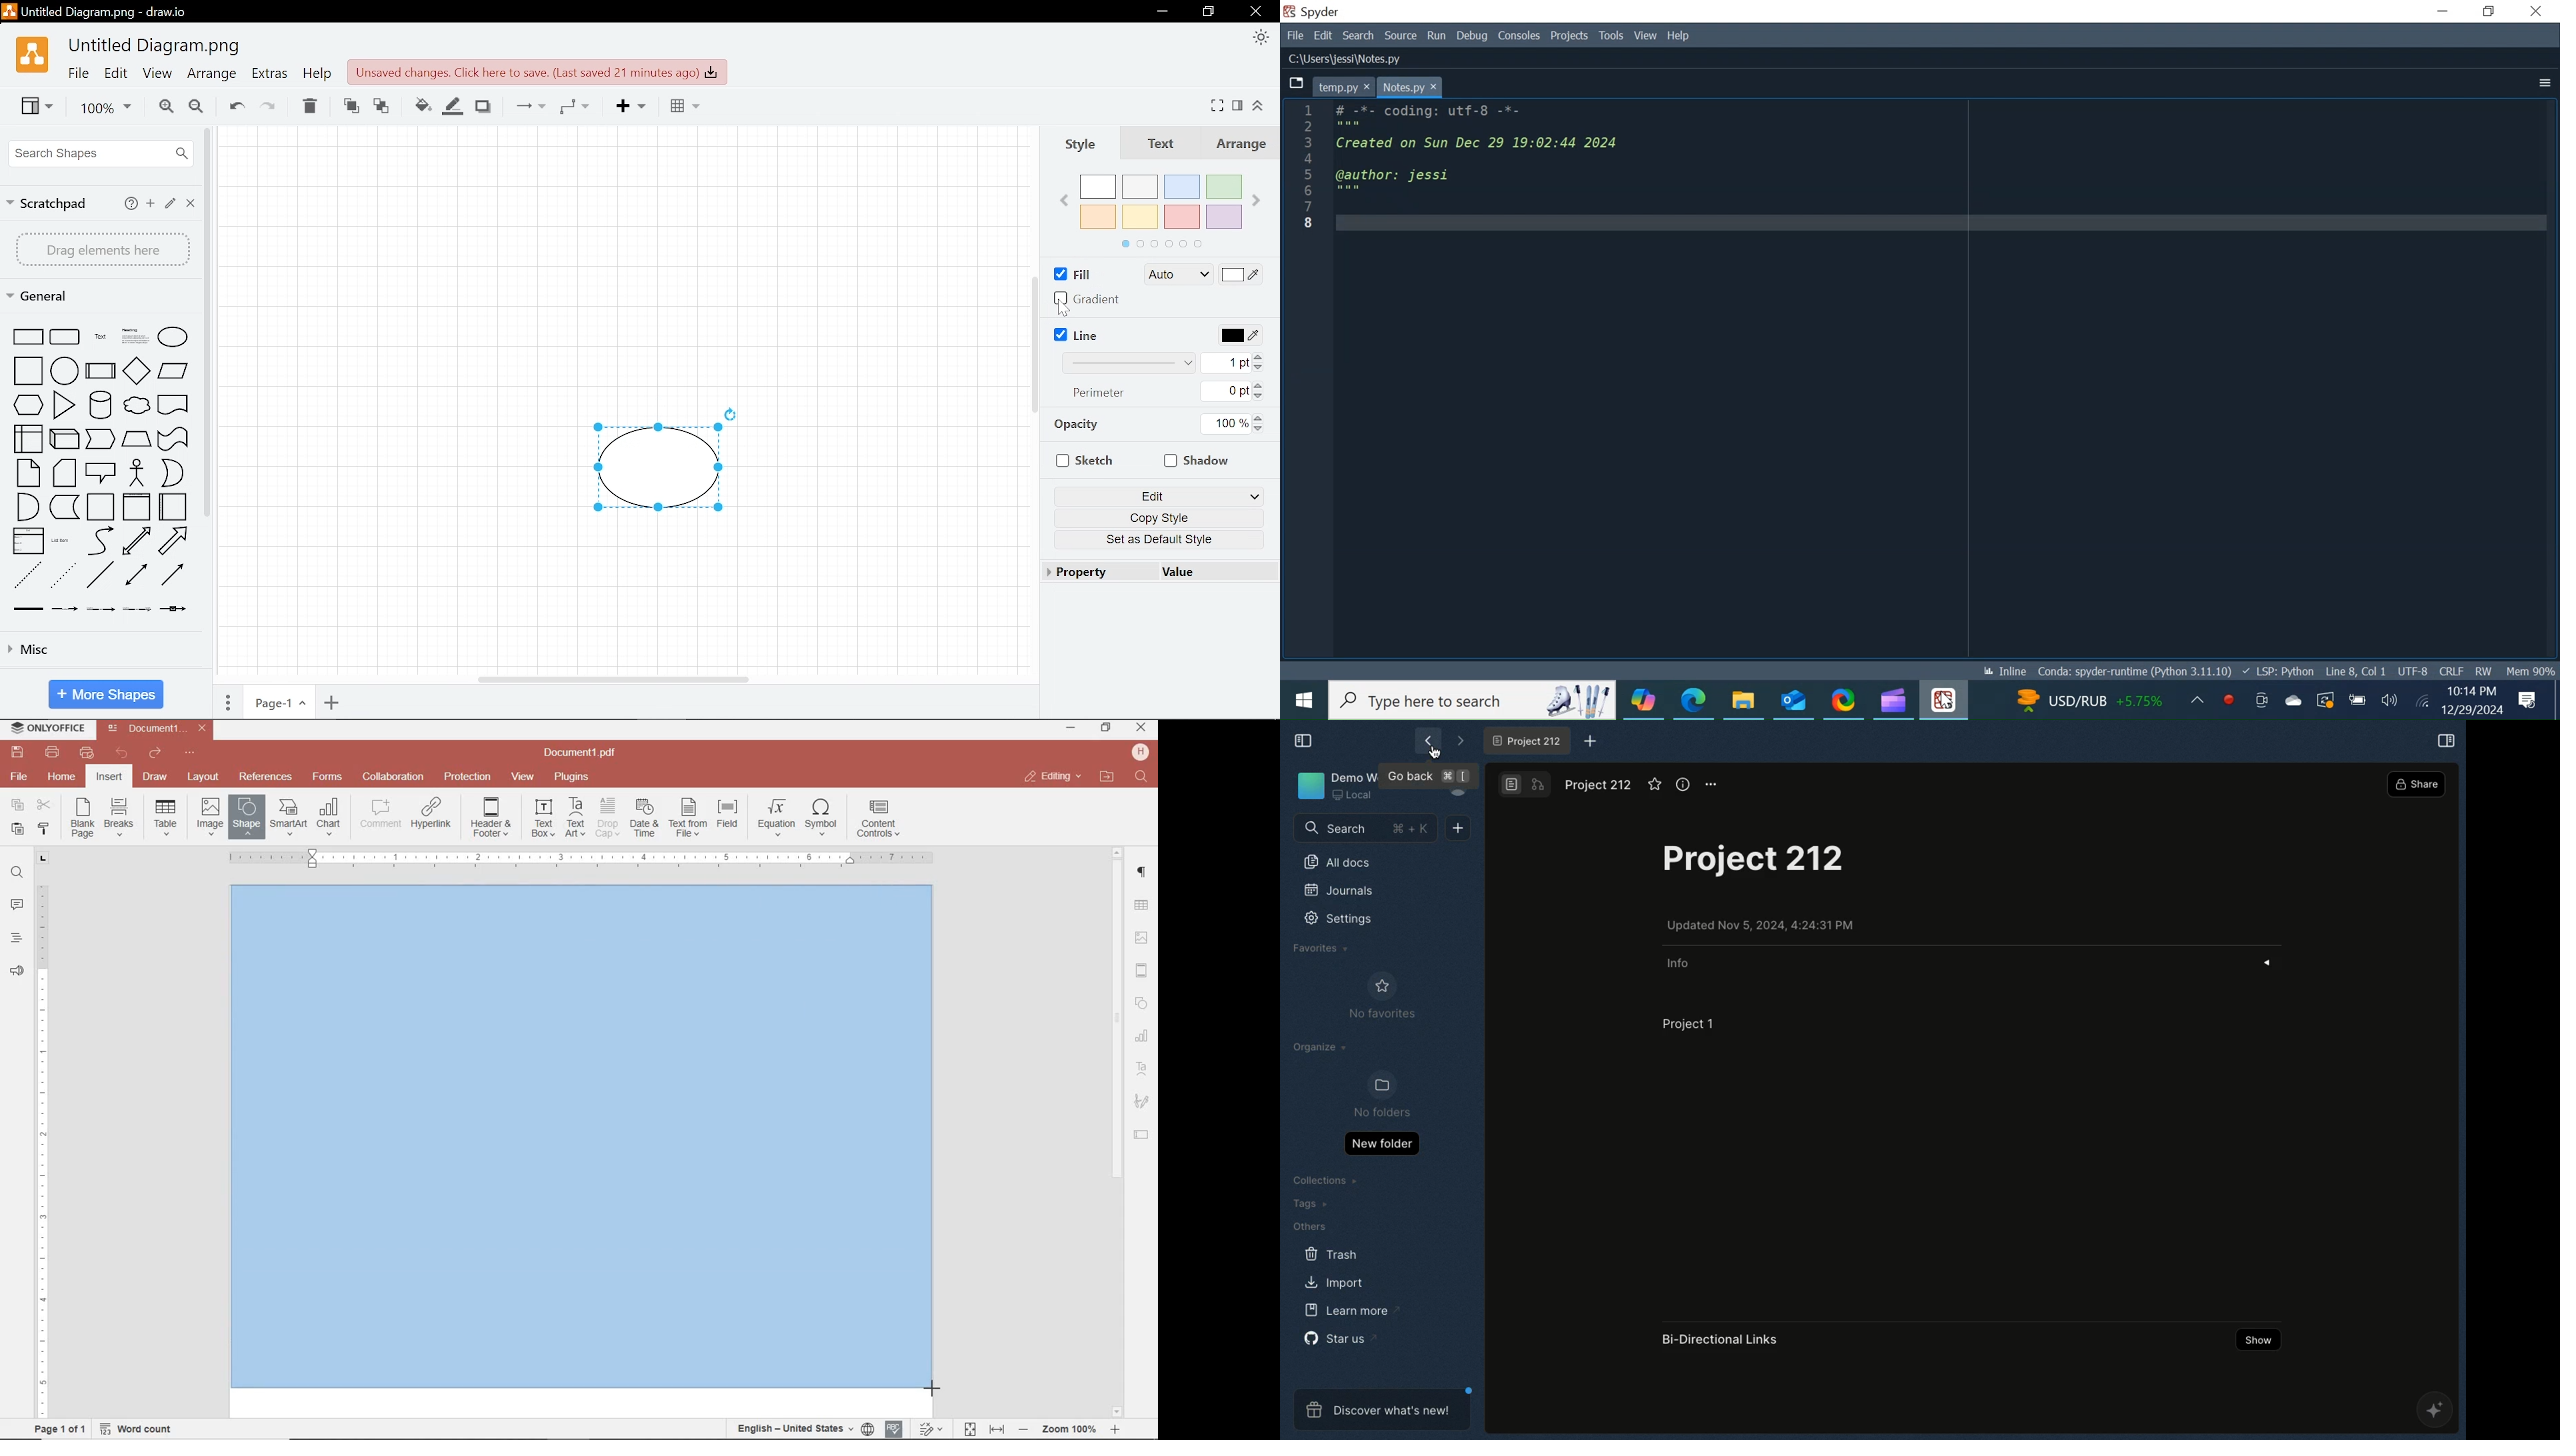  I want to click on Outlook Desktop Icon, so click(1794, 699).